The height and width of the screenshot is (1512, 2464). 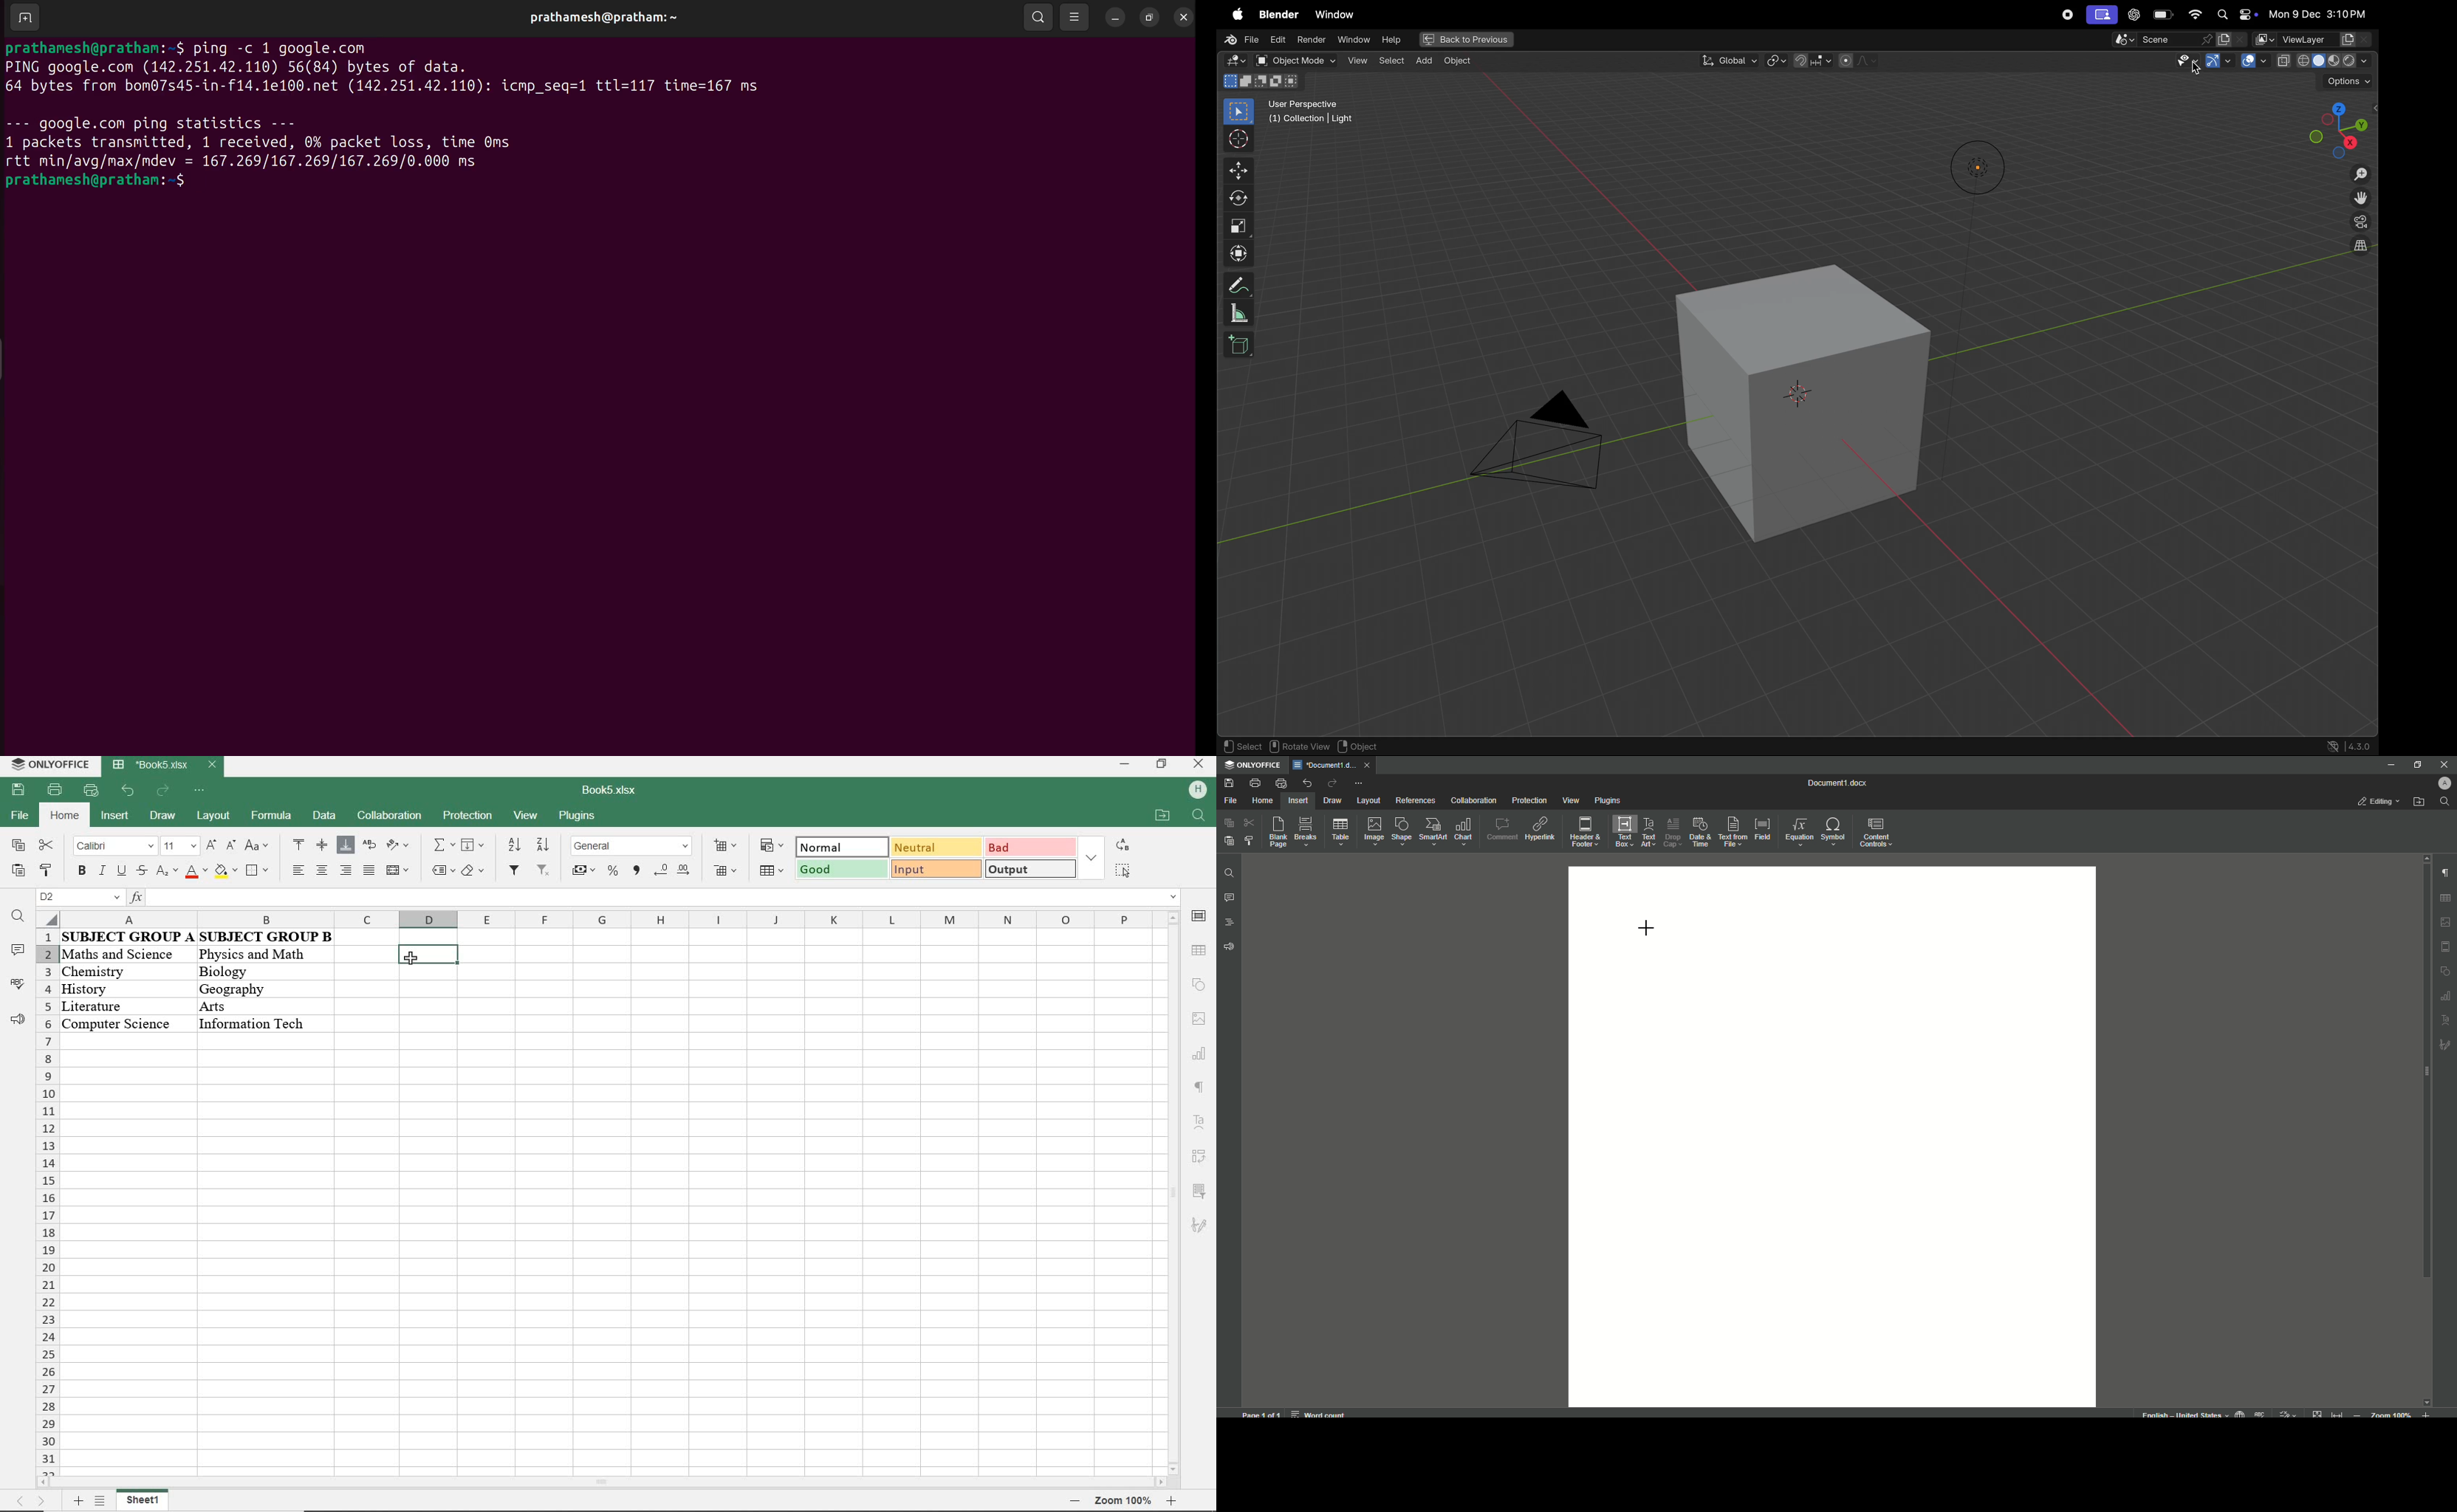 I want to click on Chart, so click(x=1464, y=832).